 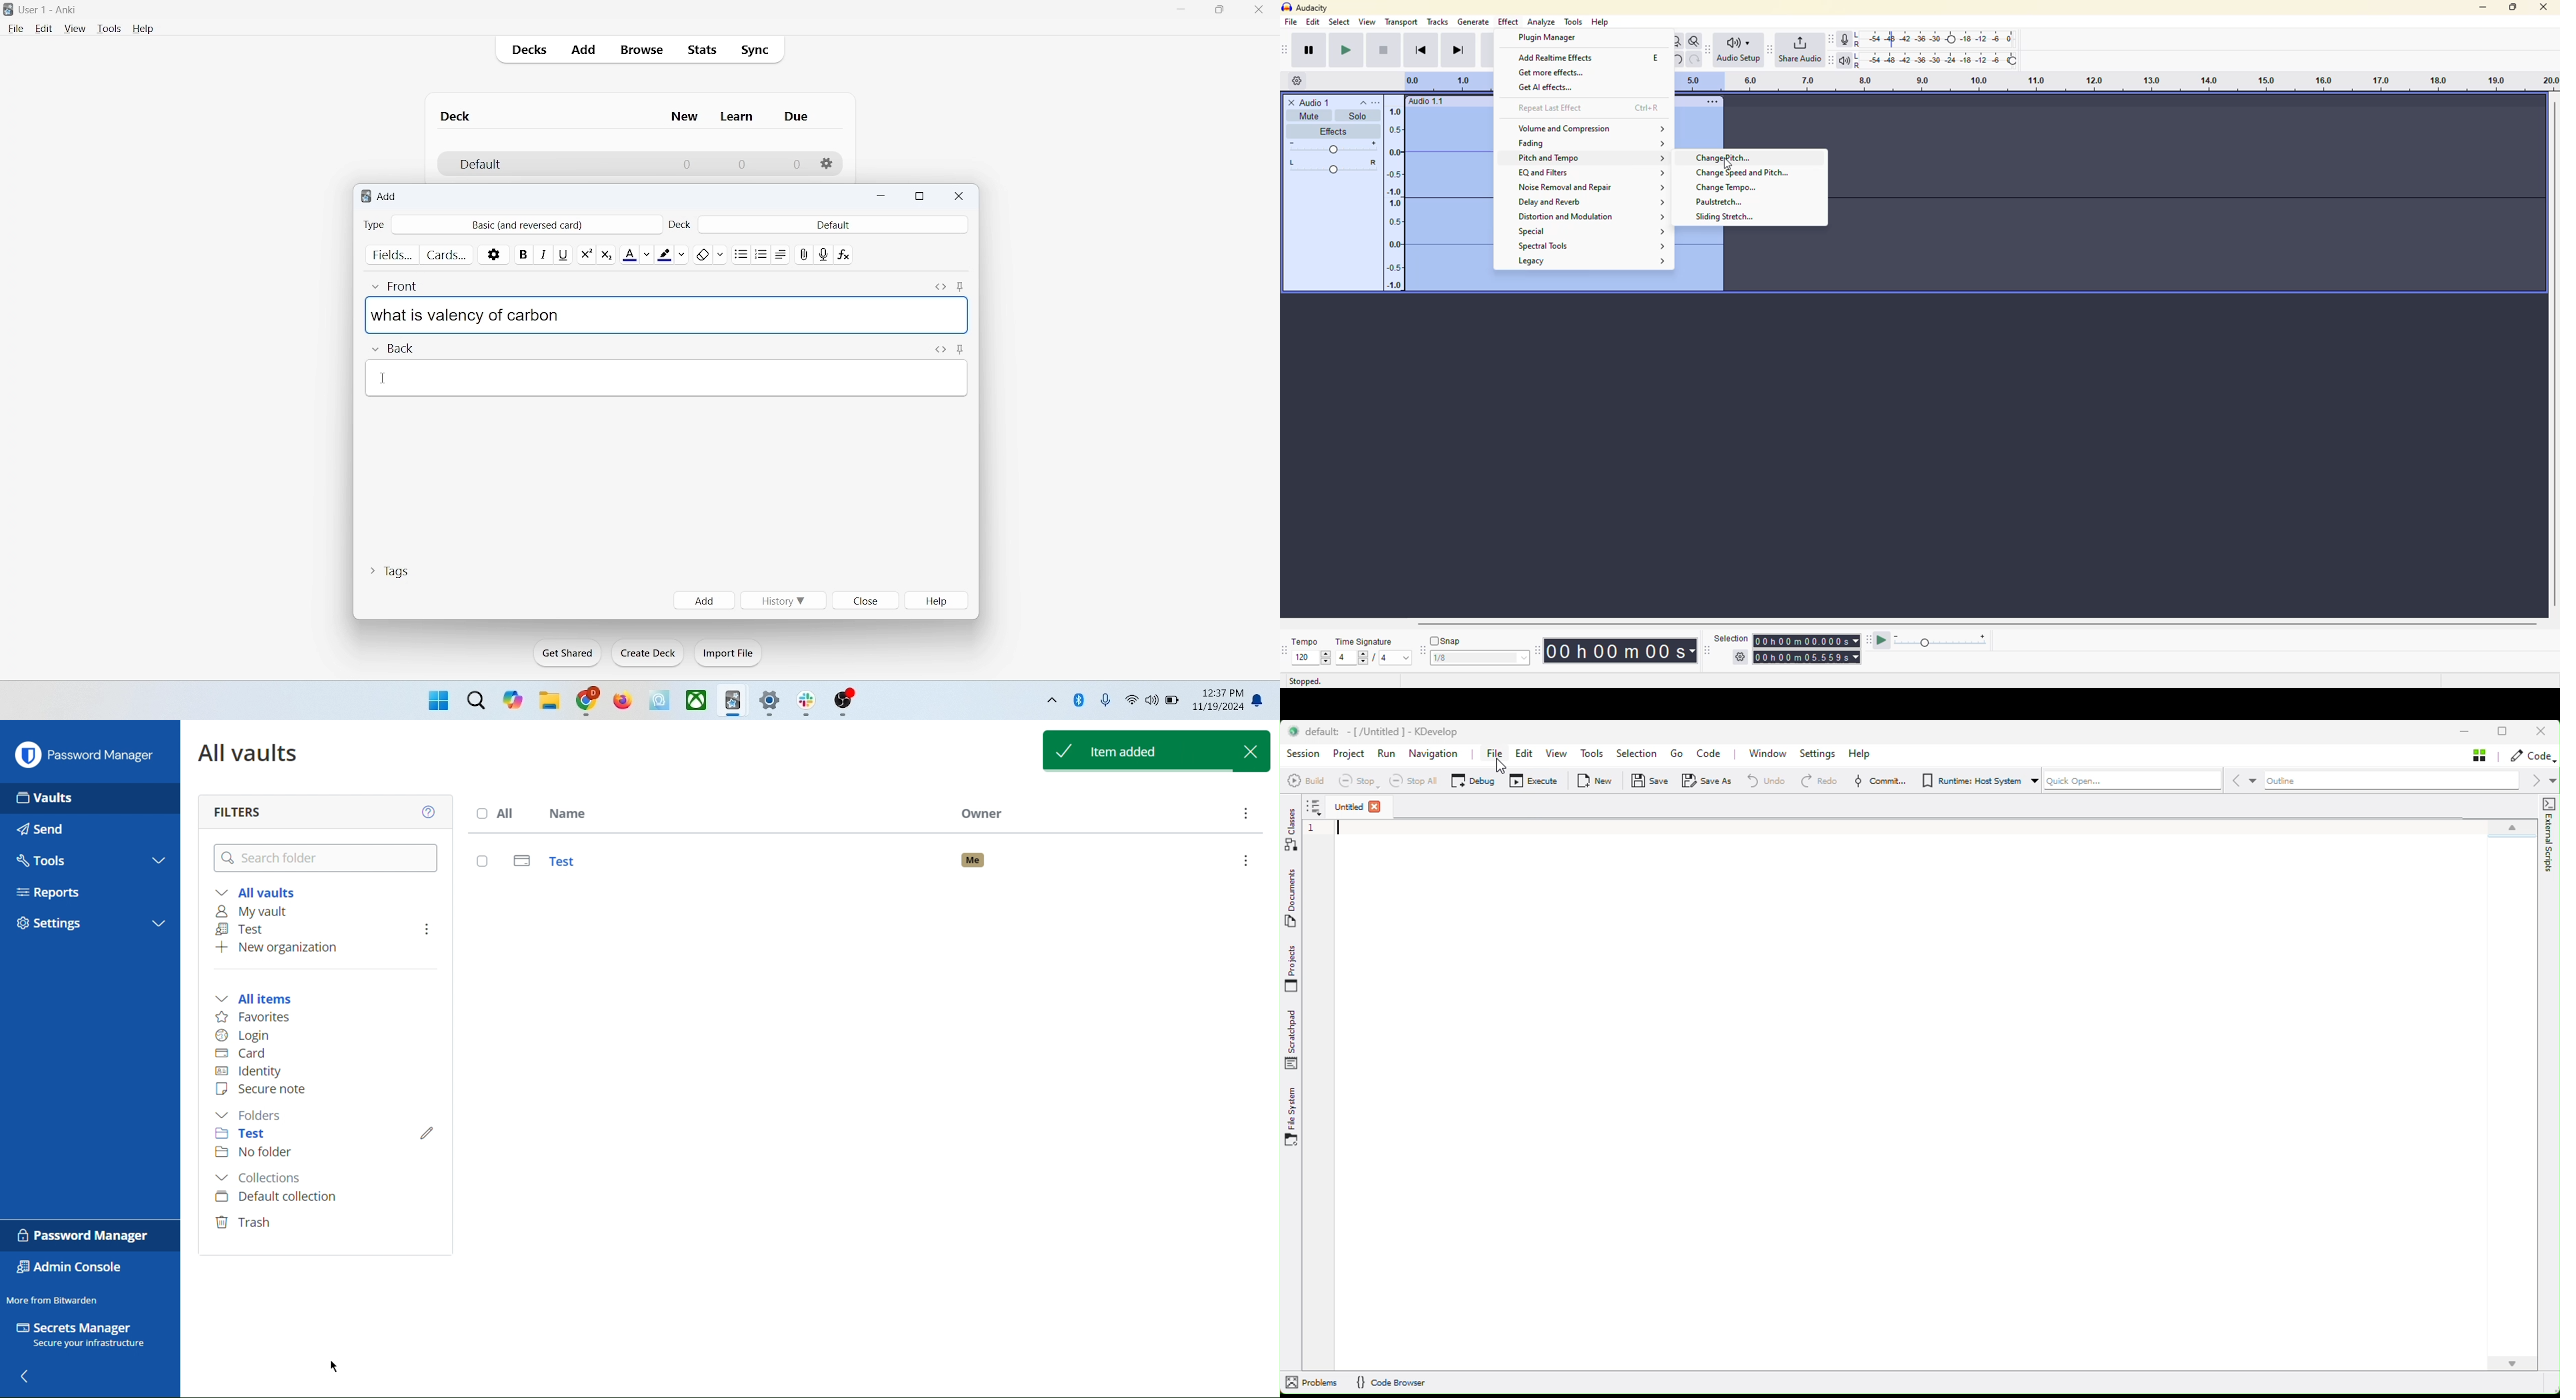 What do you see at coordinates (436, 699) in the screenshot?
I see `window` at bounding box center [436, 699].